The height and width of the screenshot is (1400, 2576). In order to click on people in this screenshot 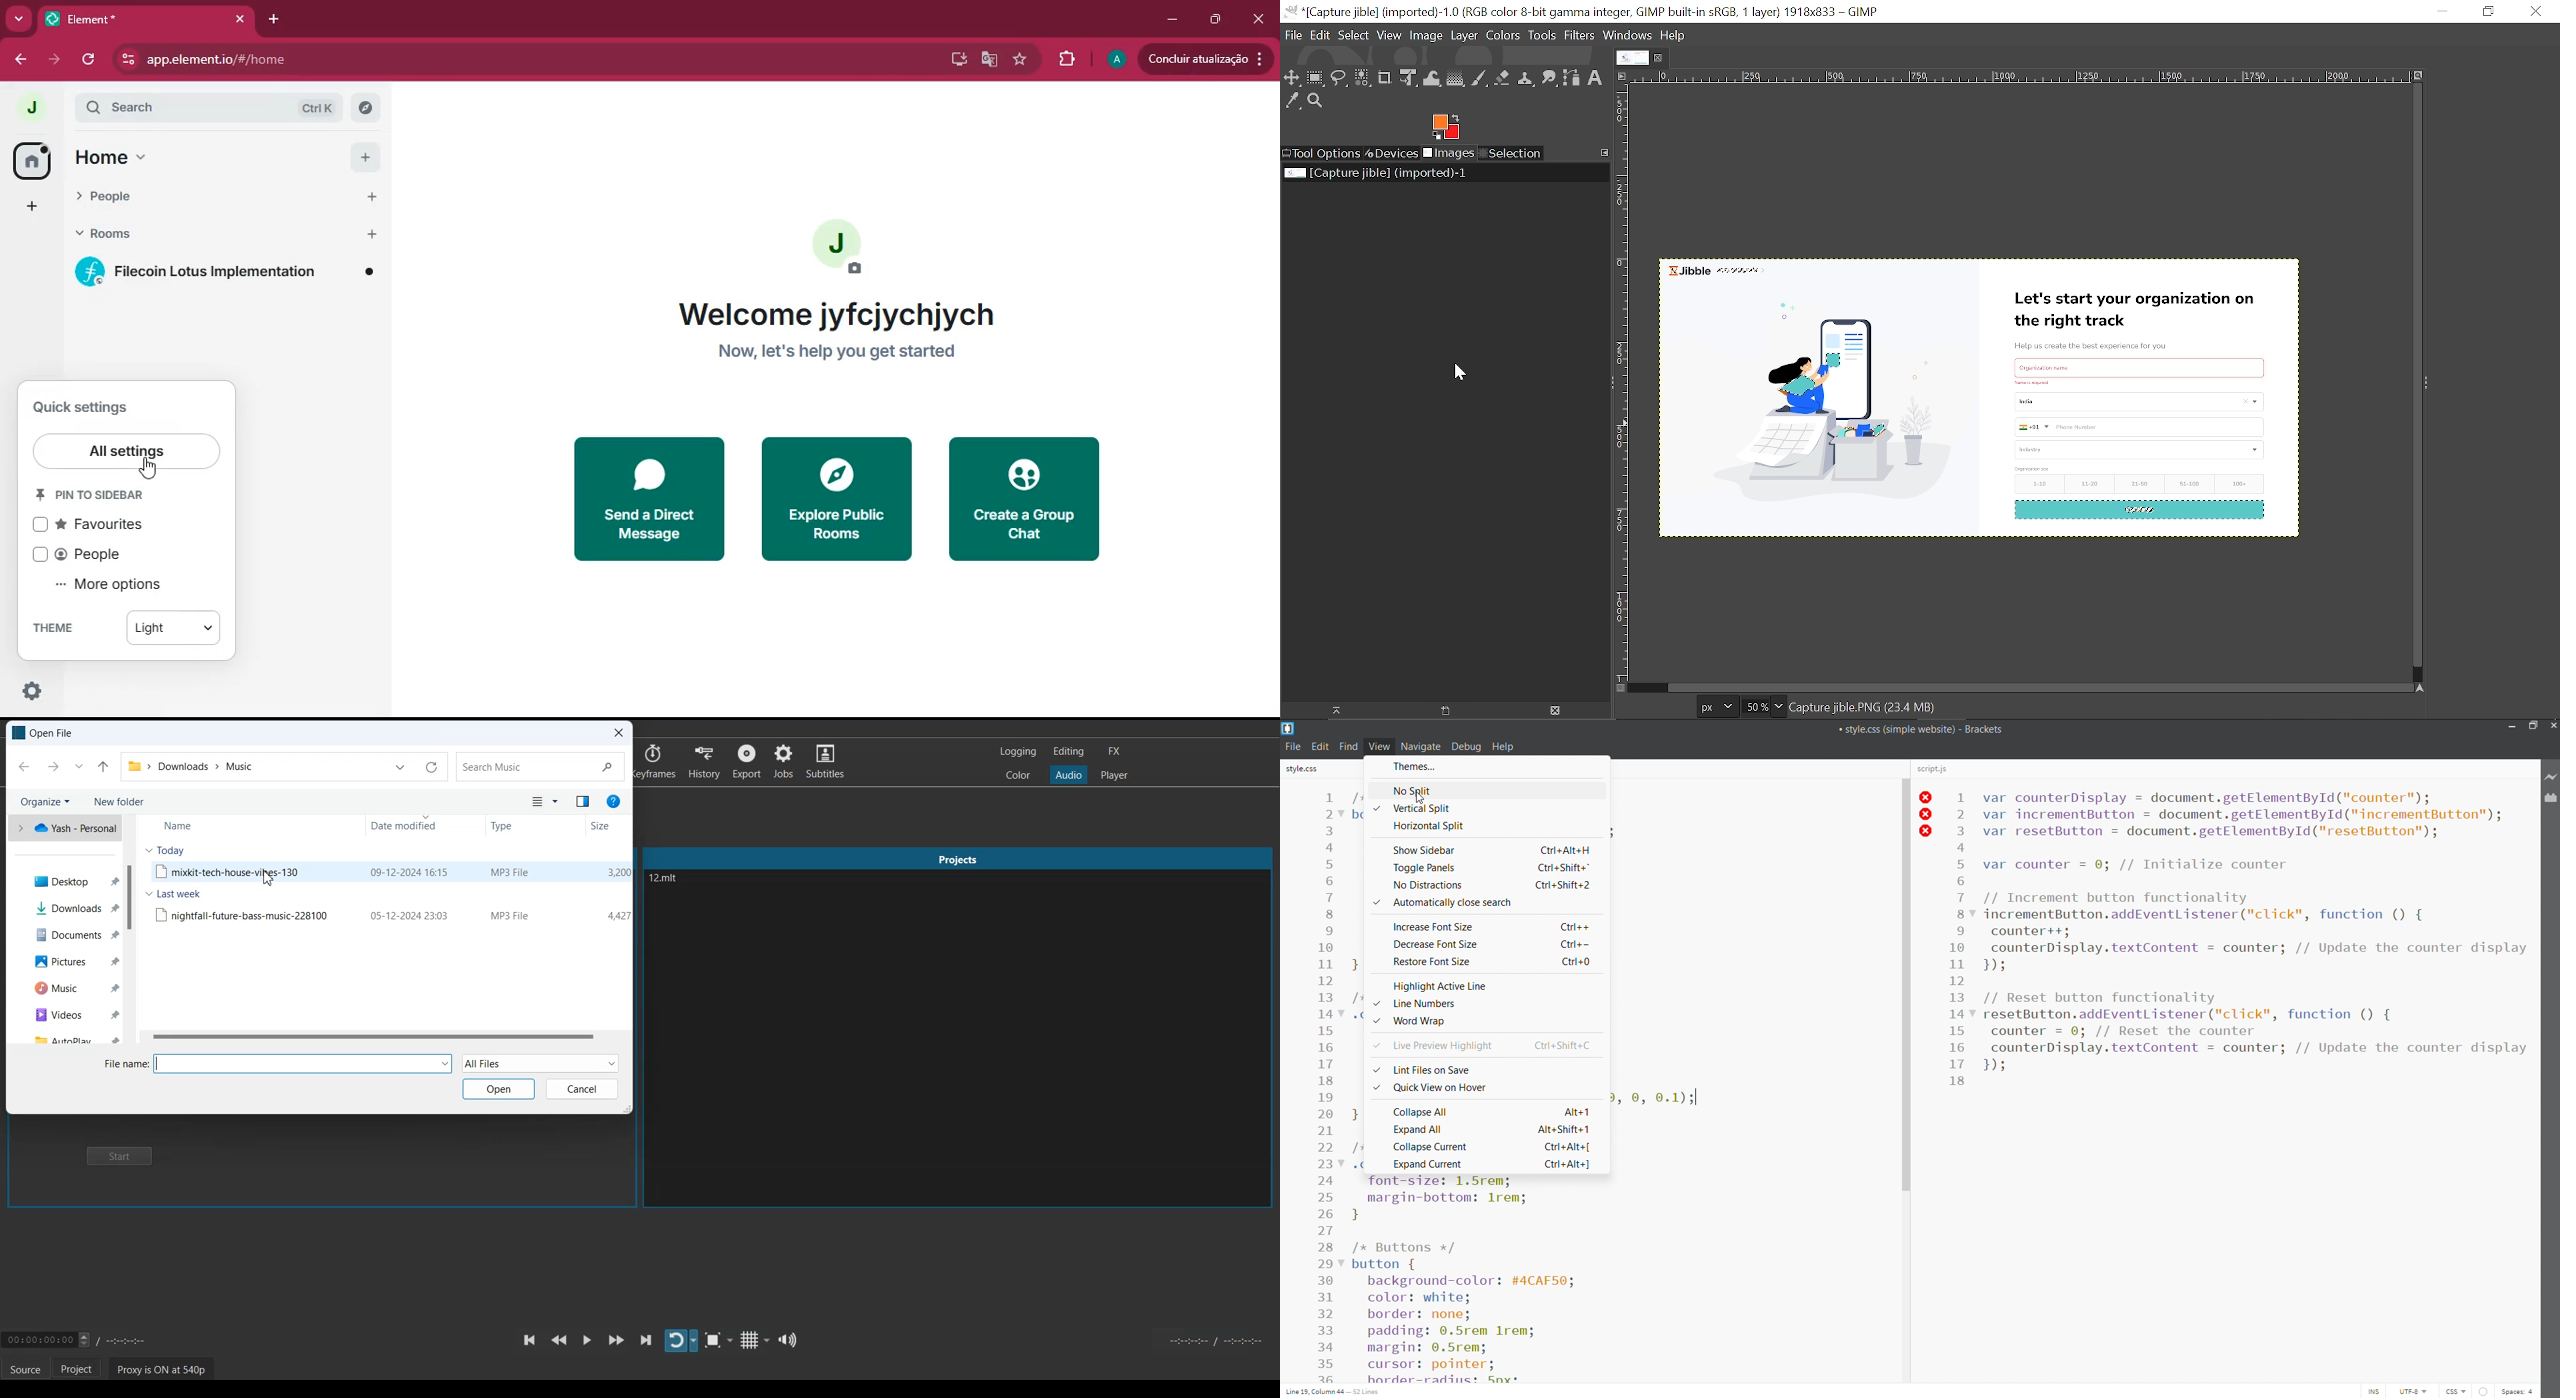, I will do `click(84, 555)`.